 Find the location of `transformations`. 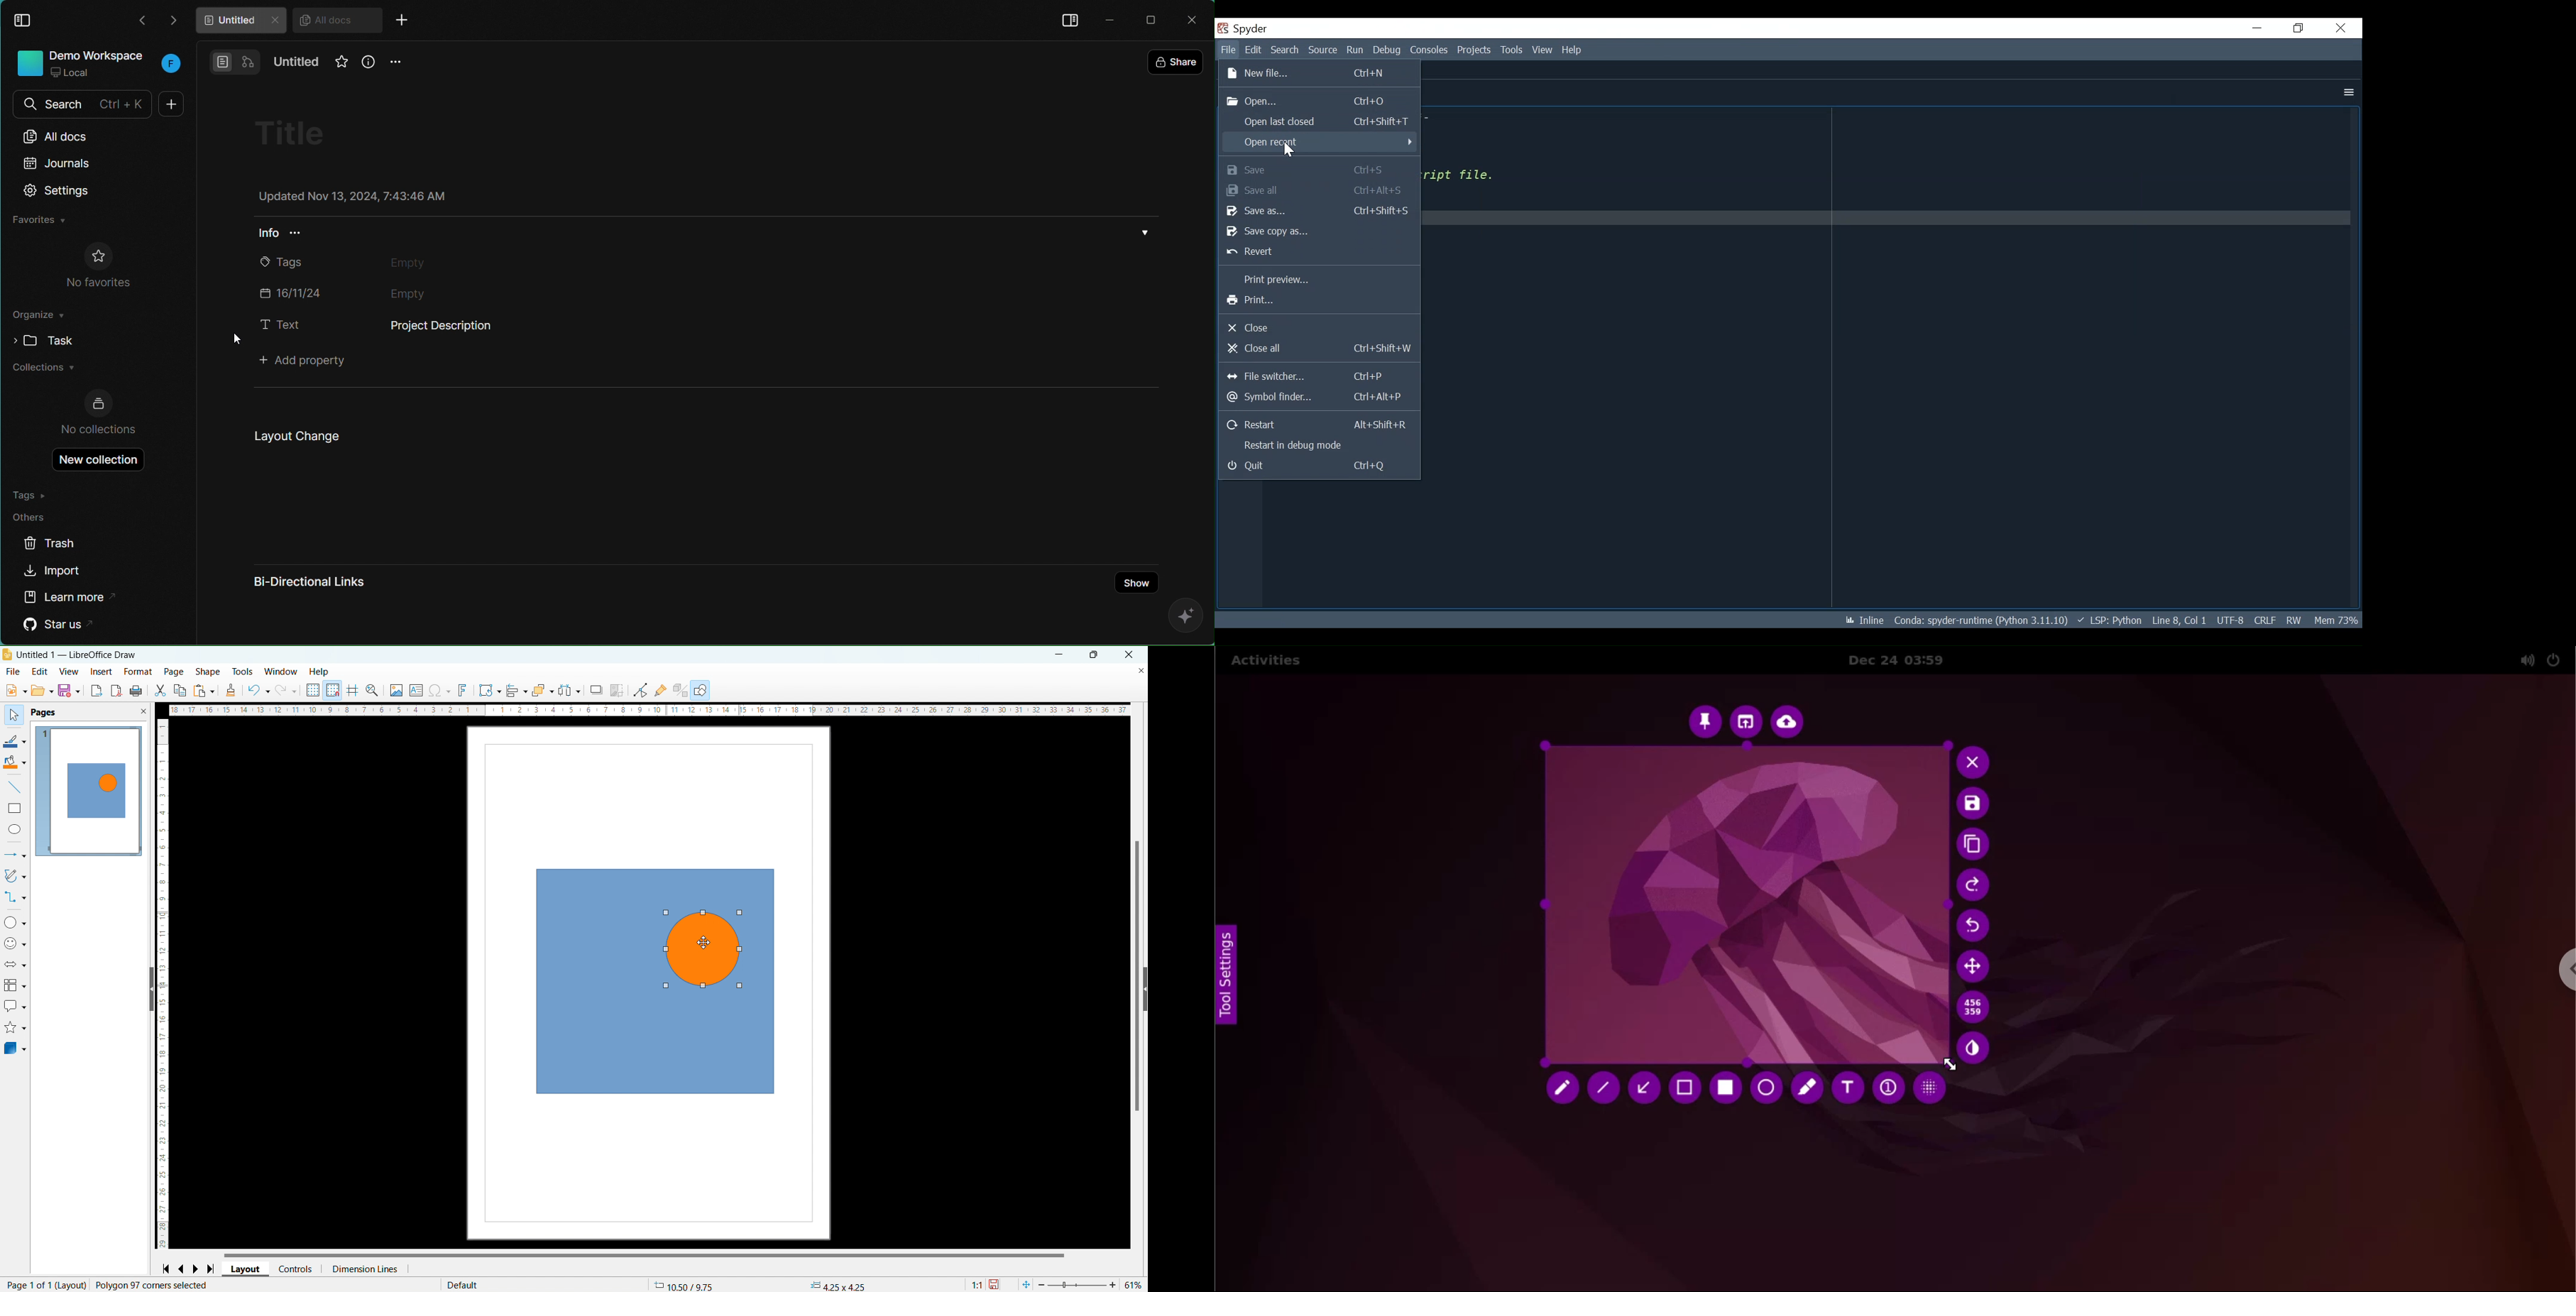

transformations is located at coordinates (489, 690).